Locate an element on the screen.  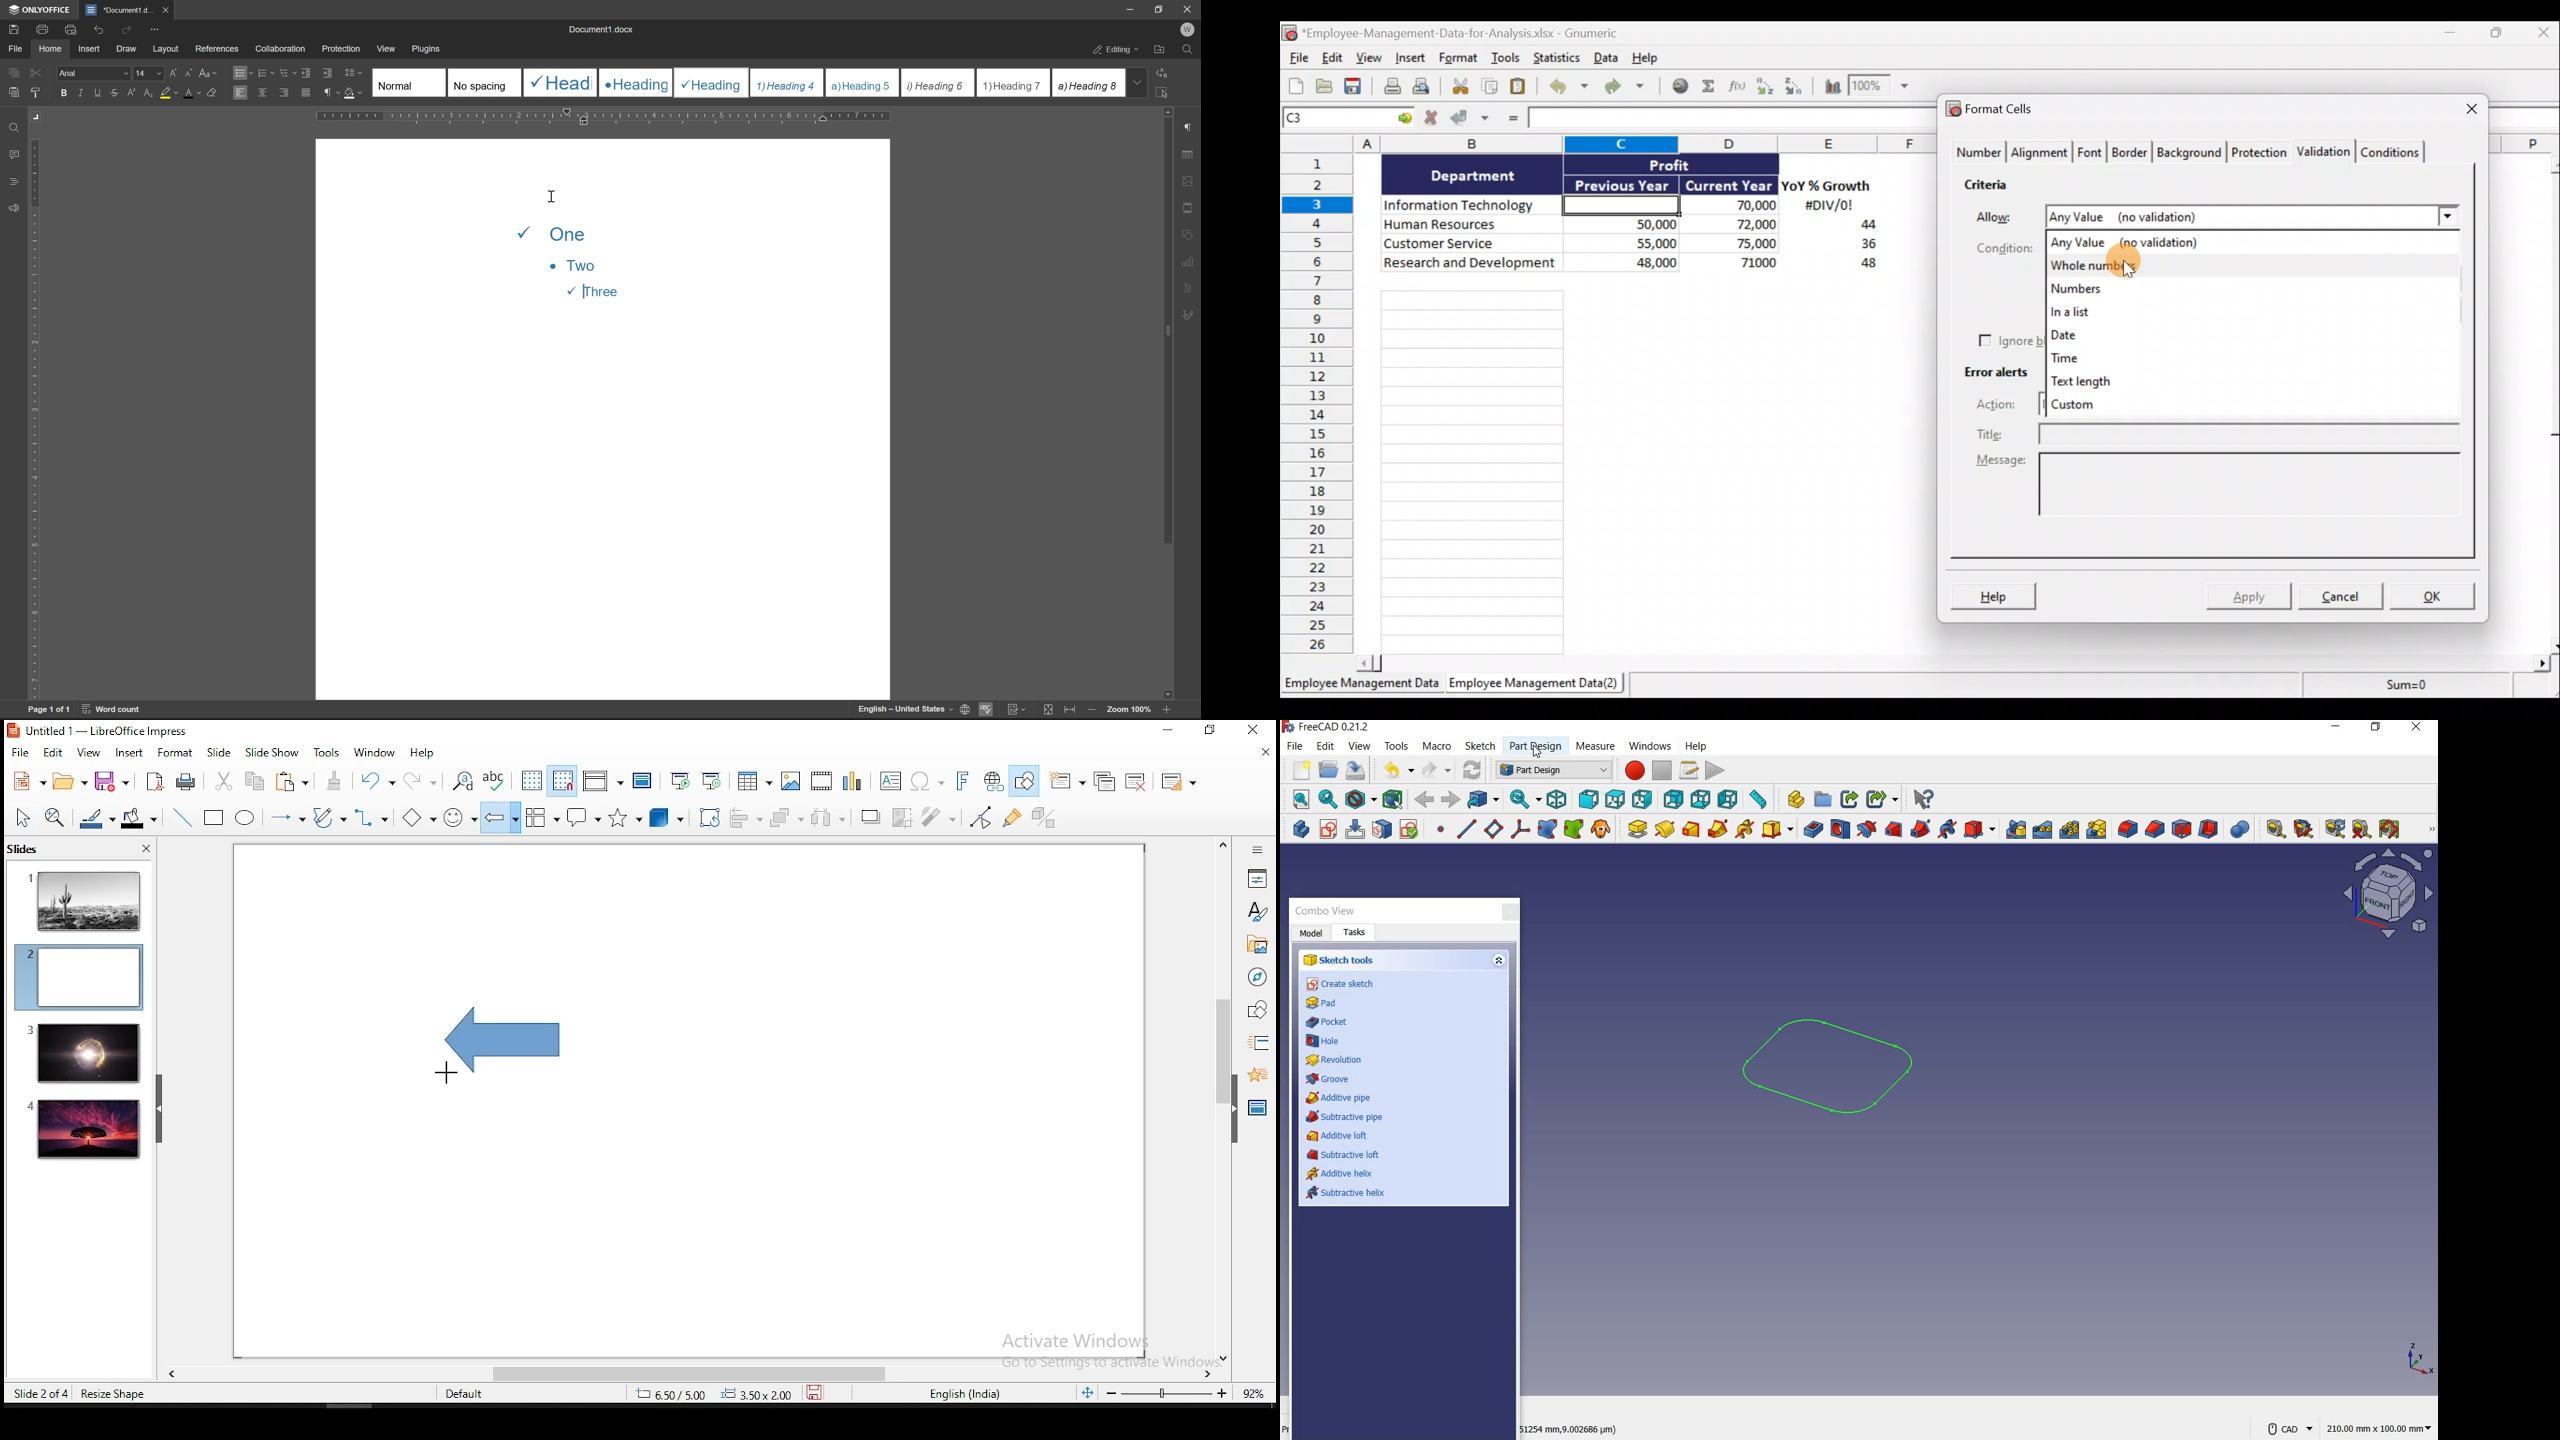
right is located at coordinates (1643, 800).